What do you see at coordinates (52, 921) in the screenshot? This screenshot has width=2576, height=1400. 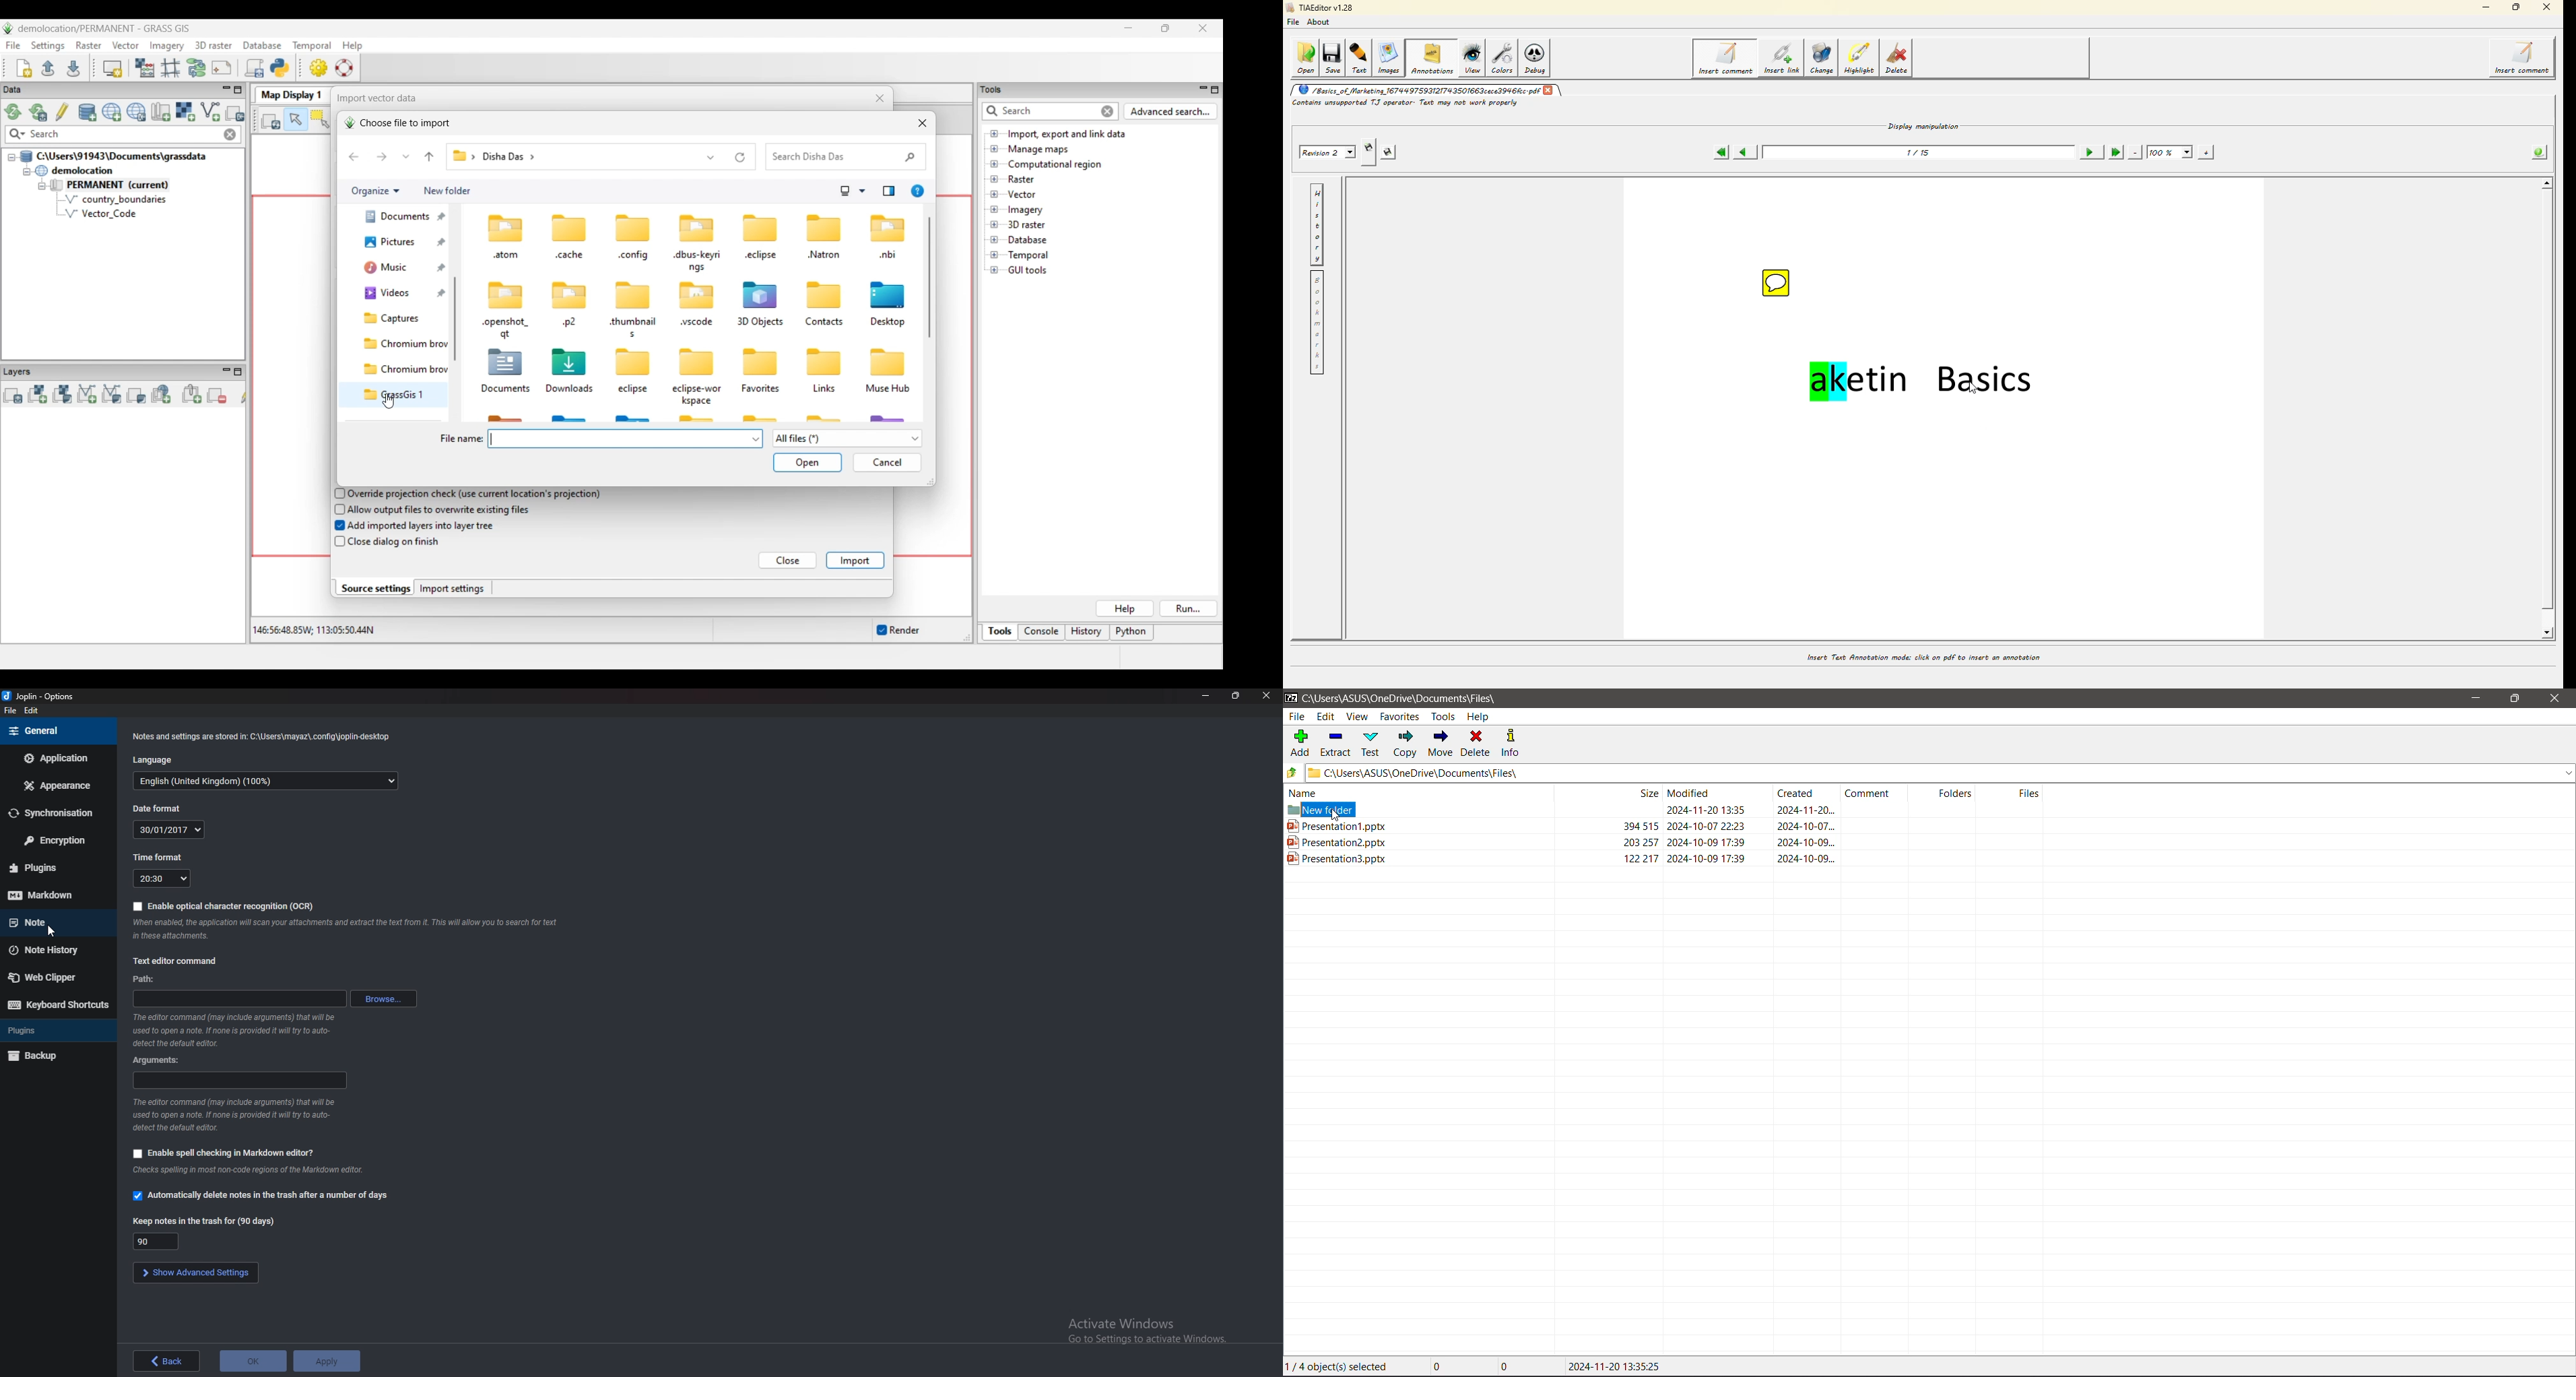 I see `note` at bounding box center [52, 921].